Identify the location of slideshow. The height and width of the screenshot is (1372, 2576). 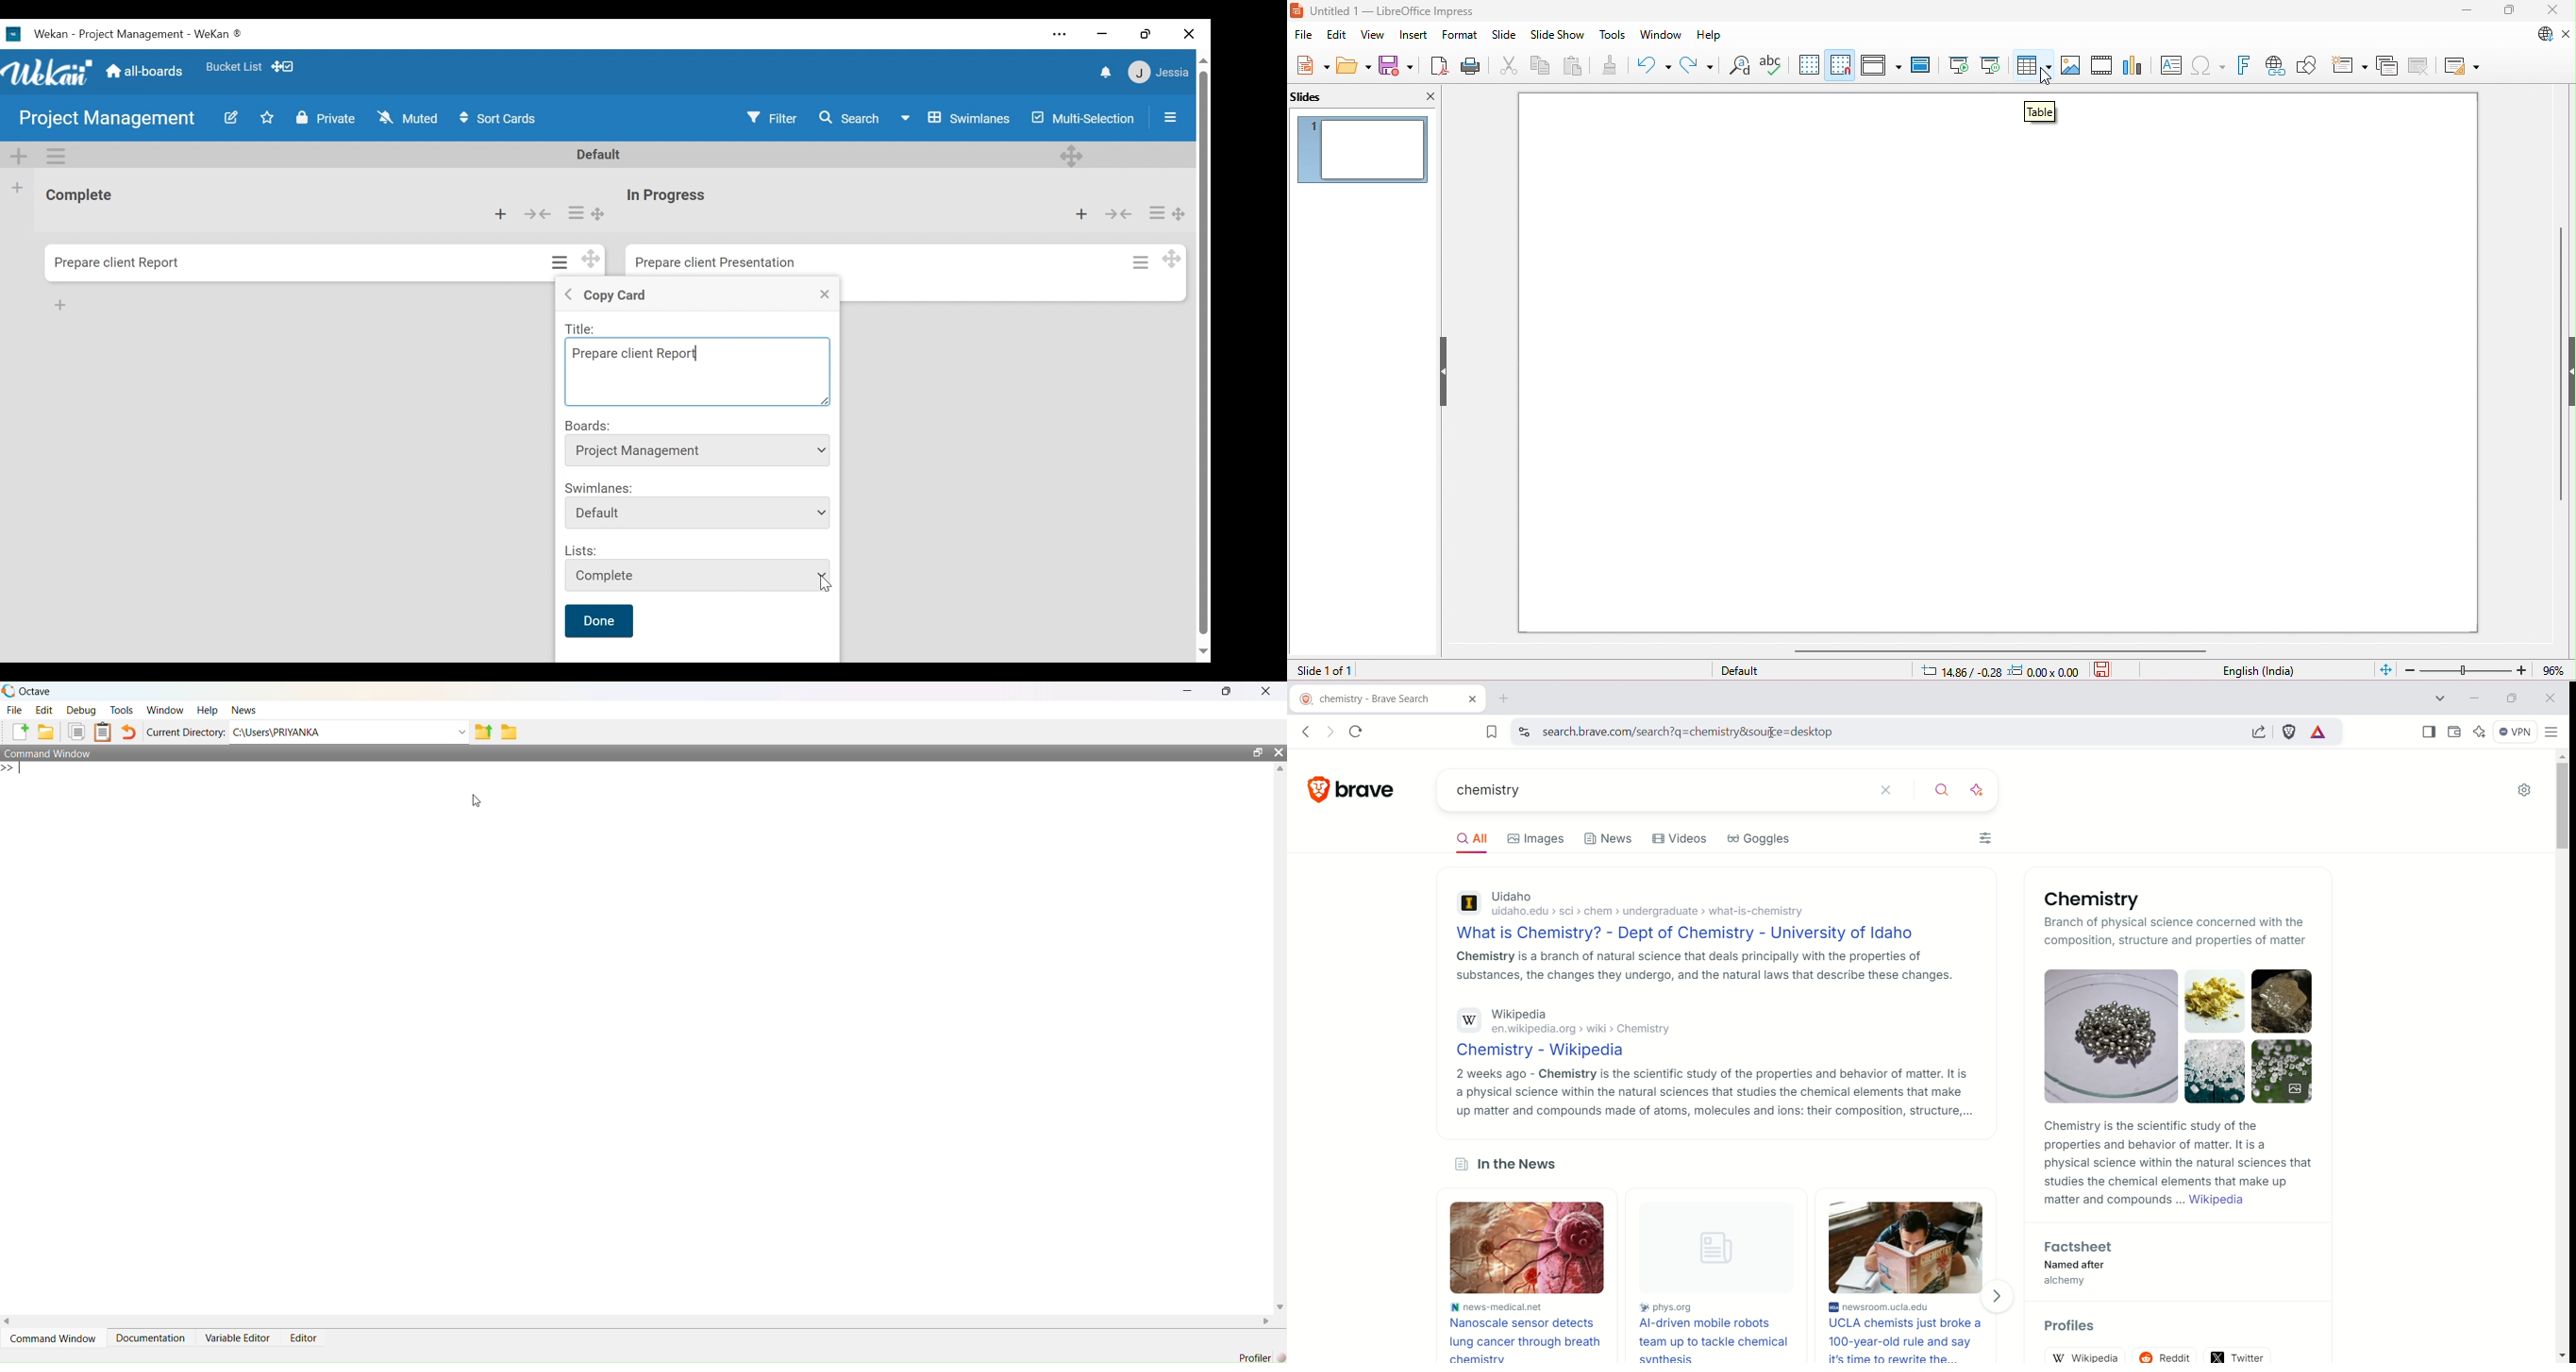
(1557, 35).